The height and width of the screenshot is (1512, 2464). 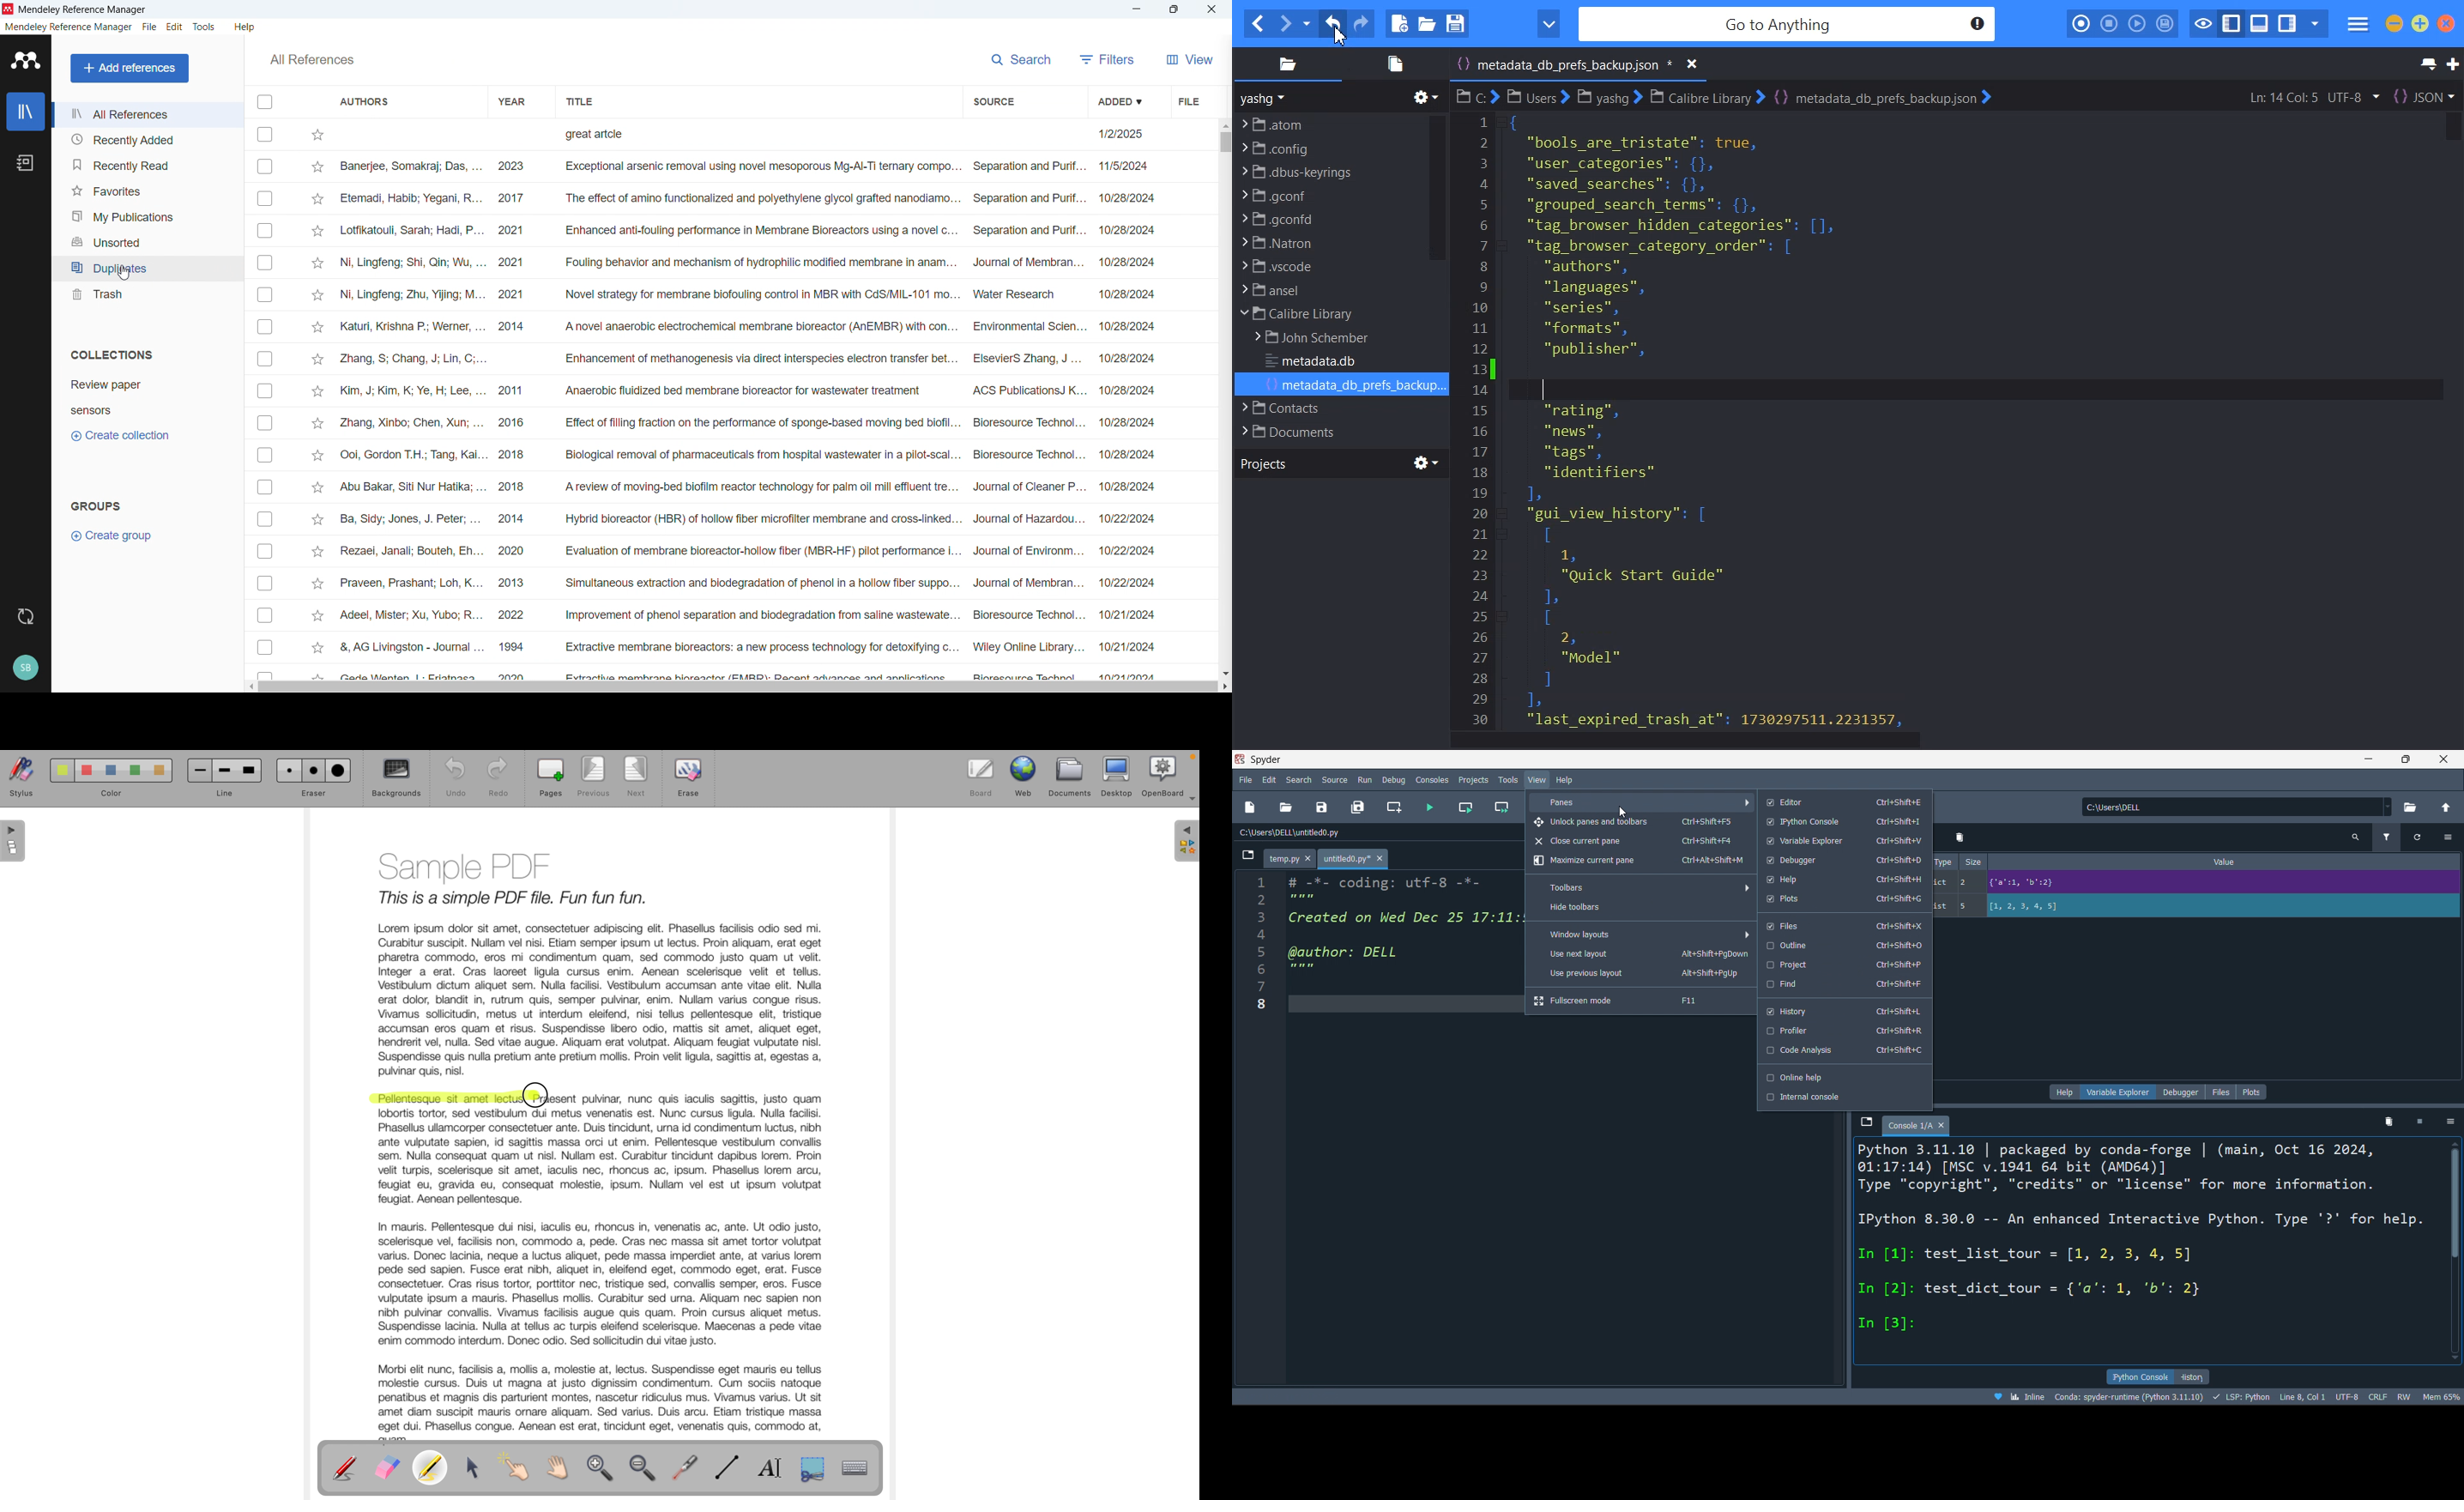 I want to click on Help , so click(x=245, y=28).